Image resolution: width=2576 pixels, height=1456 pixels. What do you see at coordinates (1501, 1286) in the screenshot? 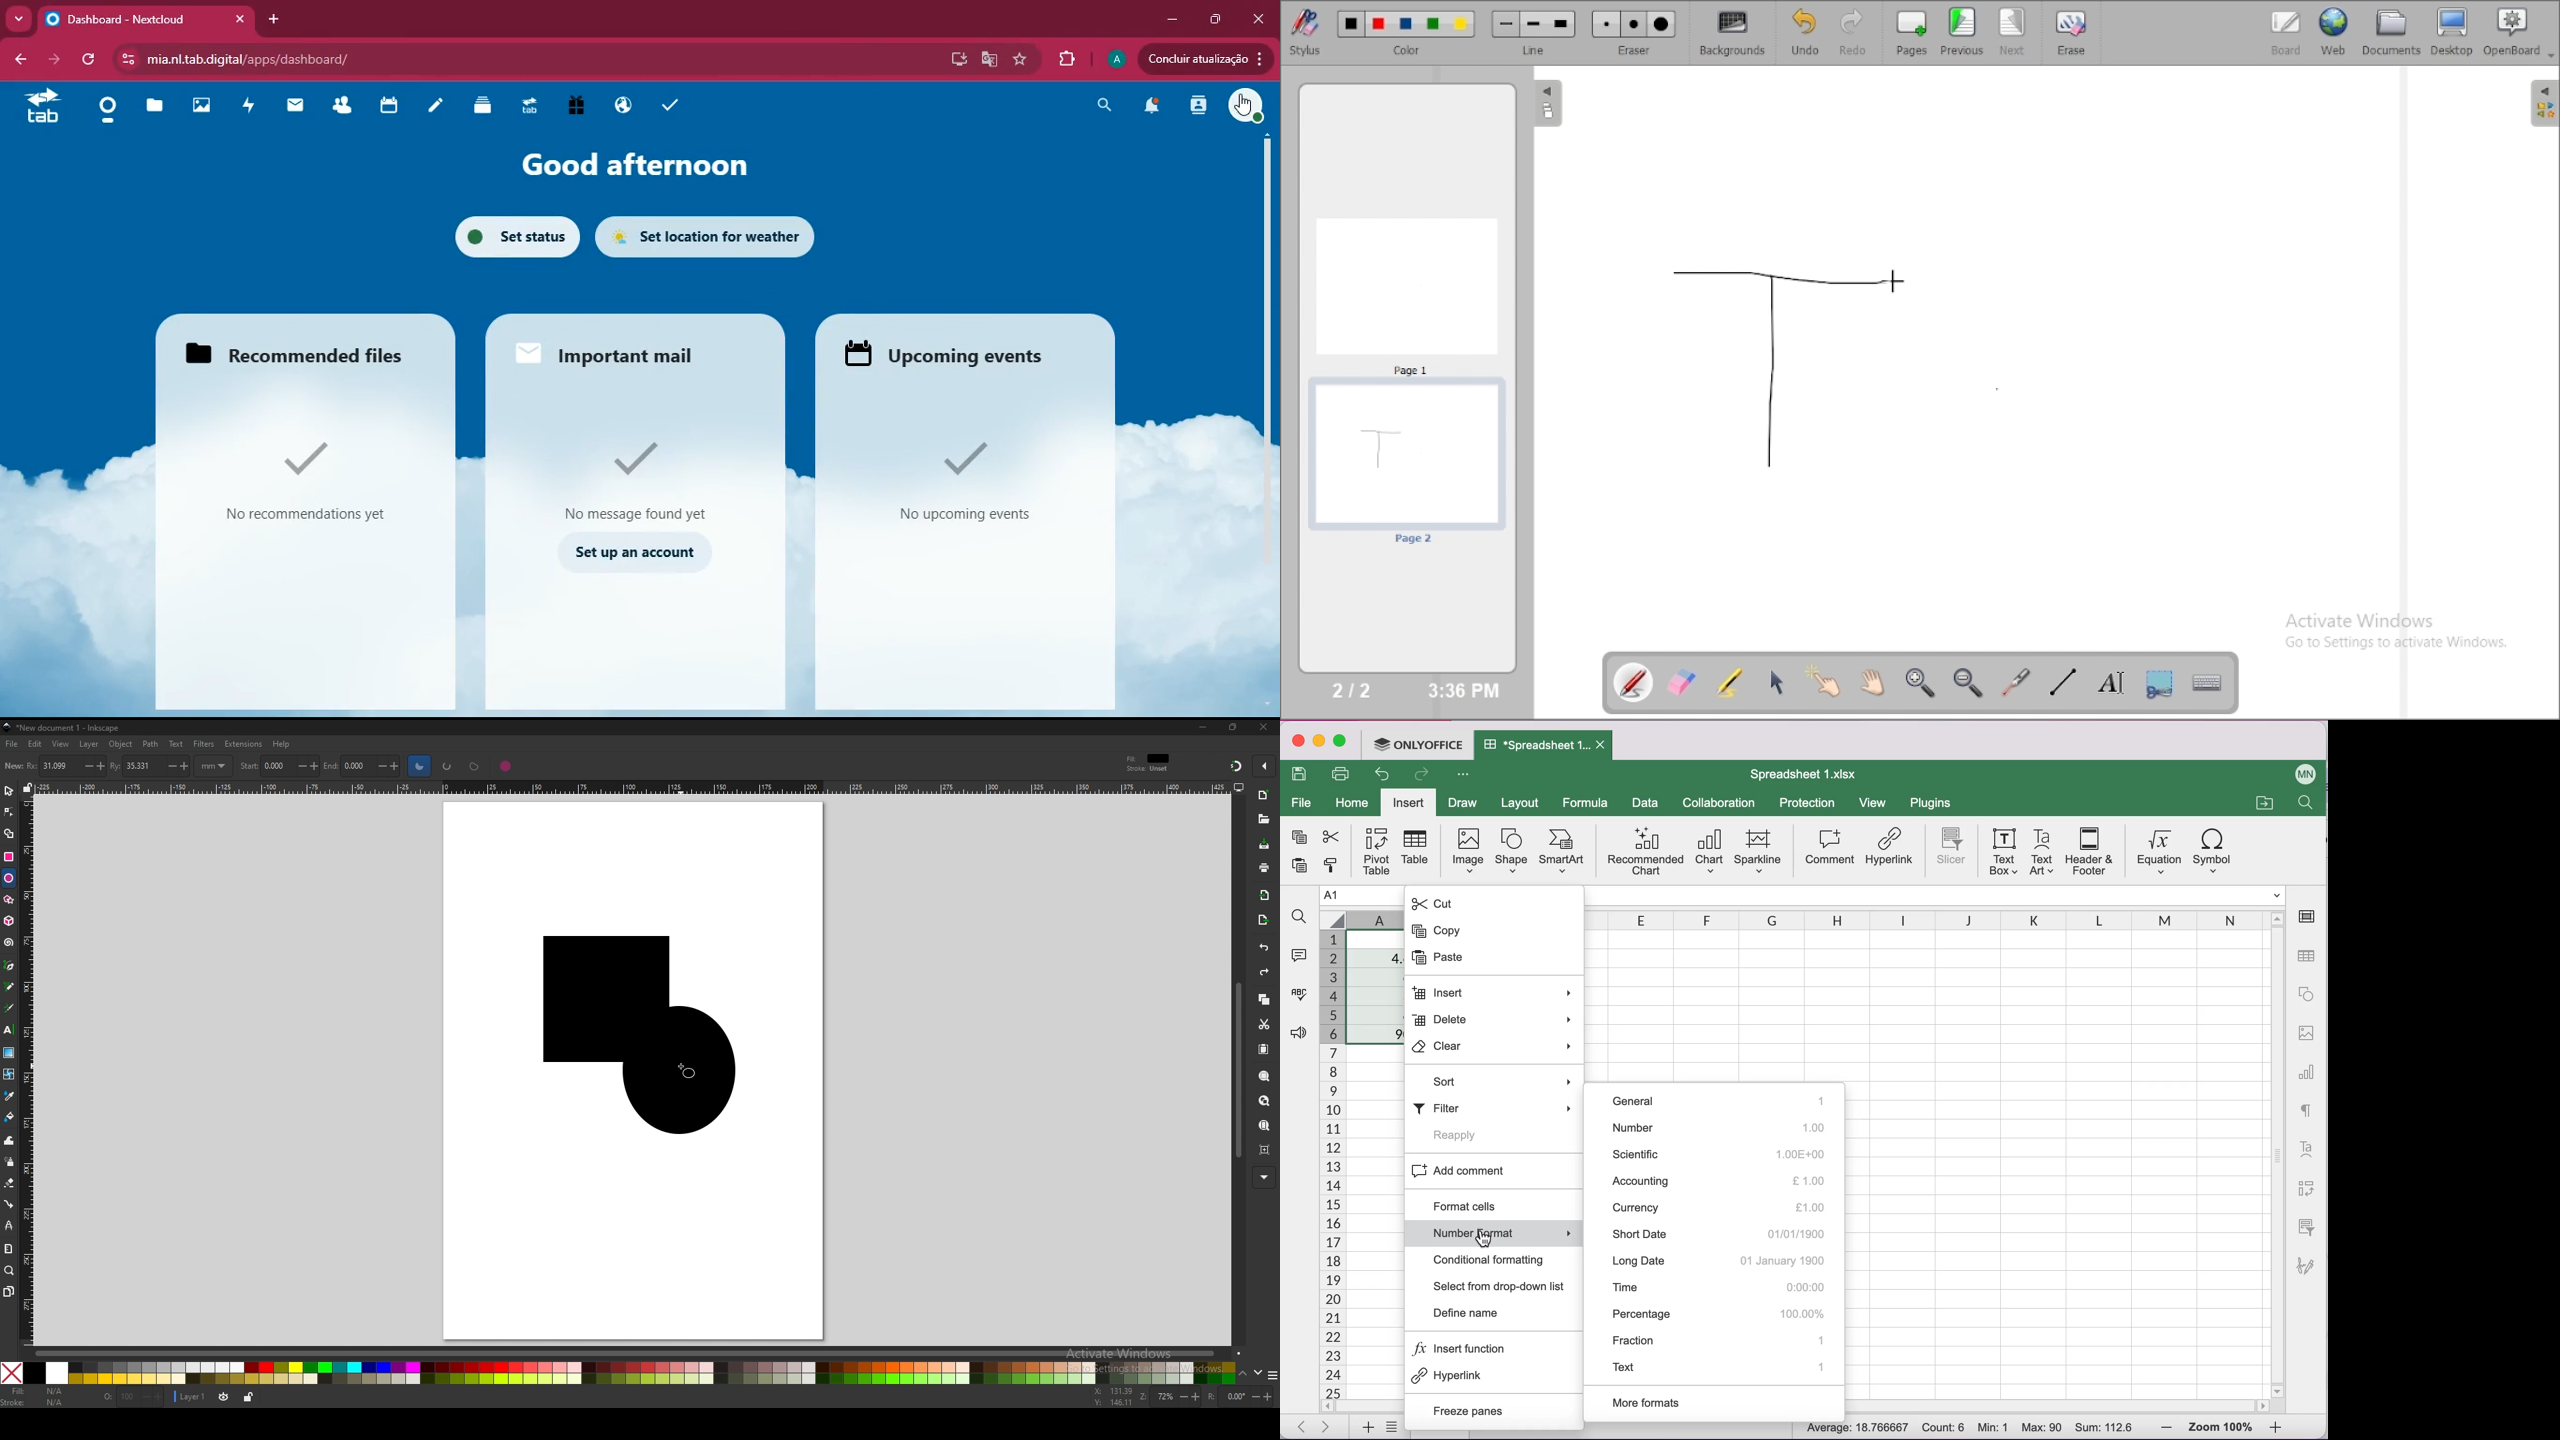
I see `Select from drop-down list` at bounding box center [1501, 1286].